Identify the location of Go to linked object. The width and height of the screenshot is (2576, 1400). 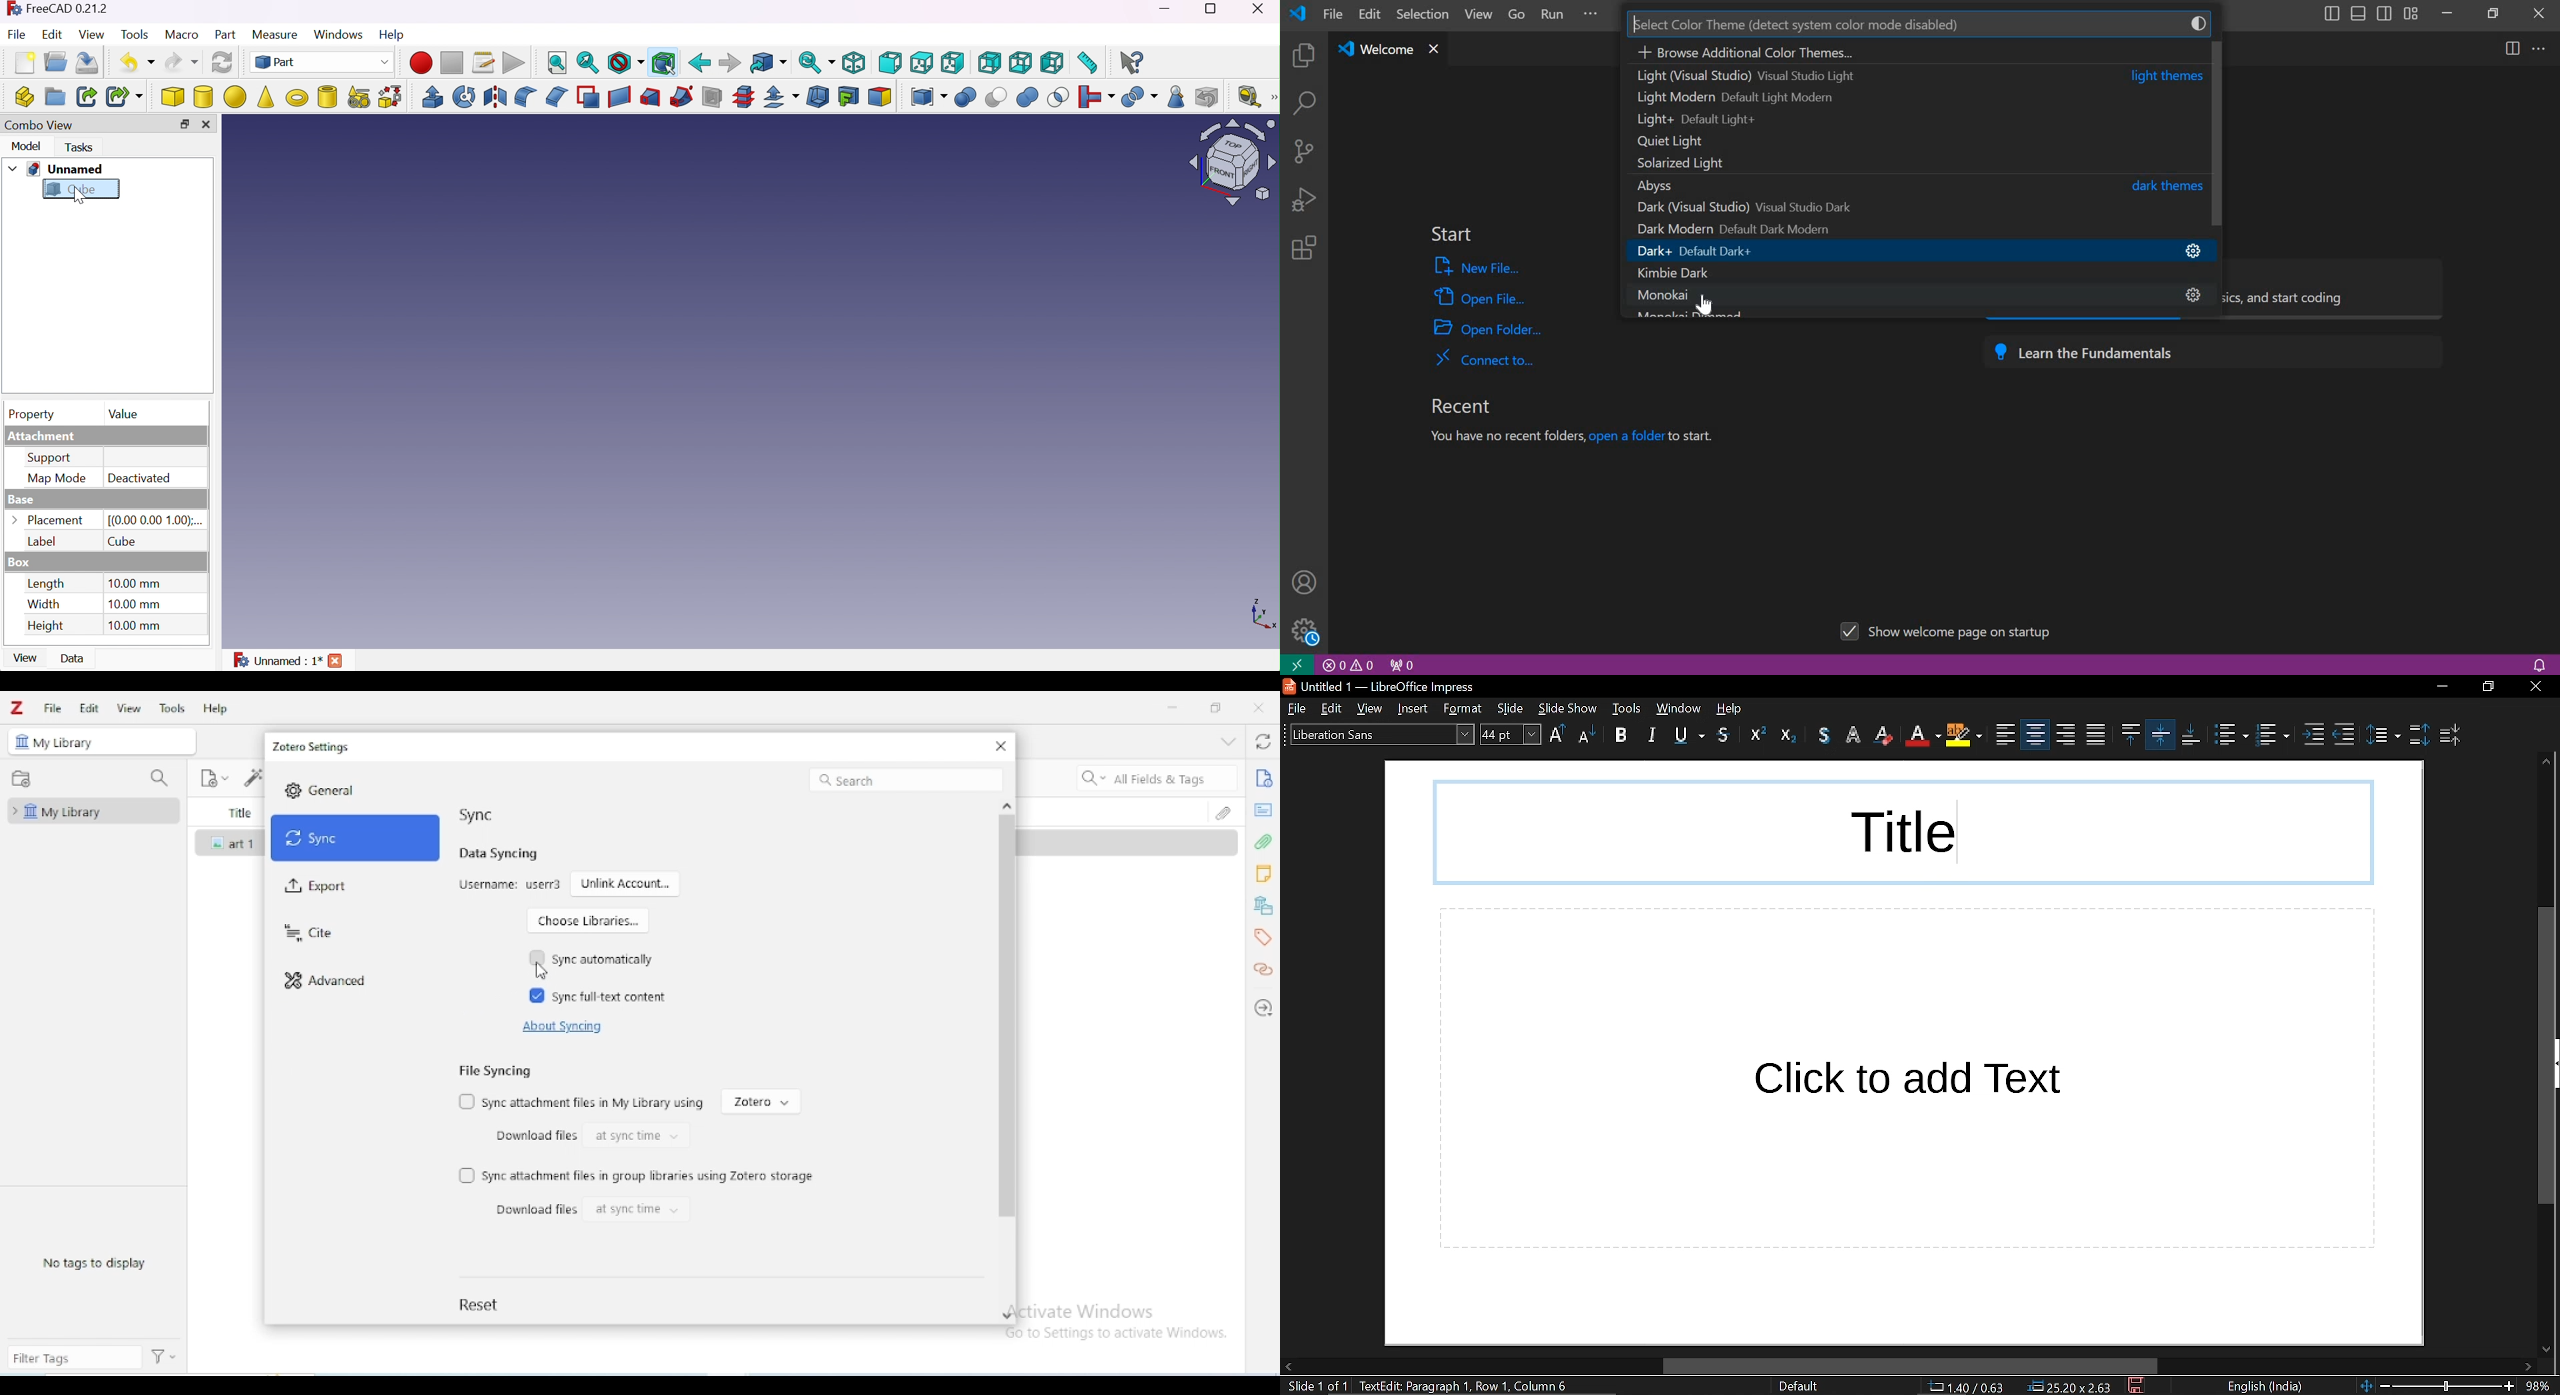
(767, 63).